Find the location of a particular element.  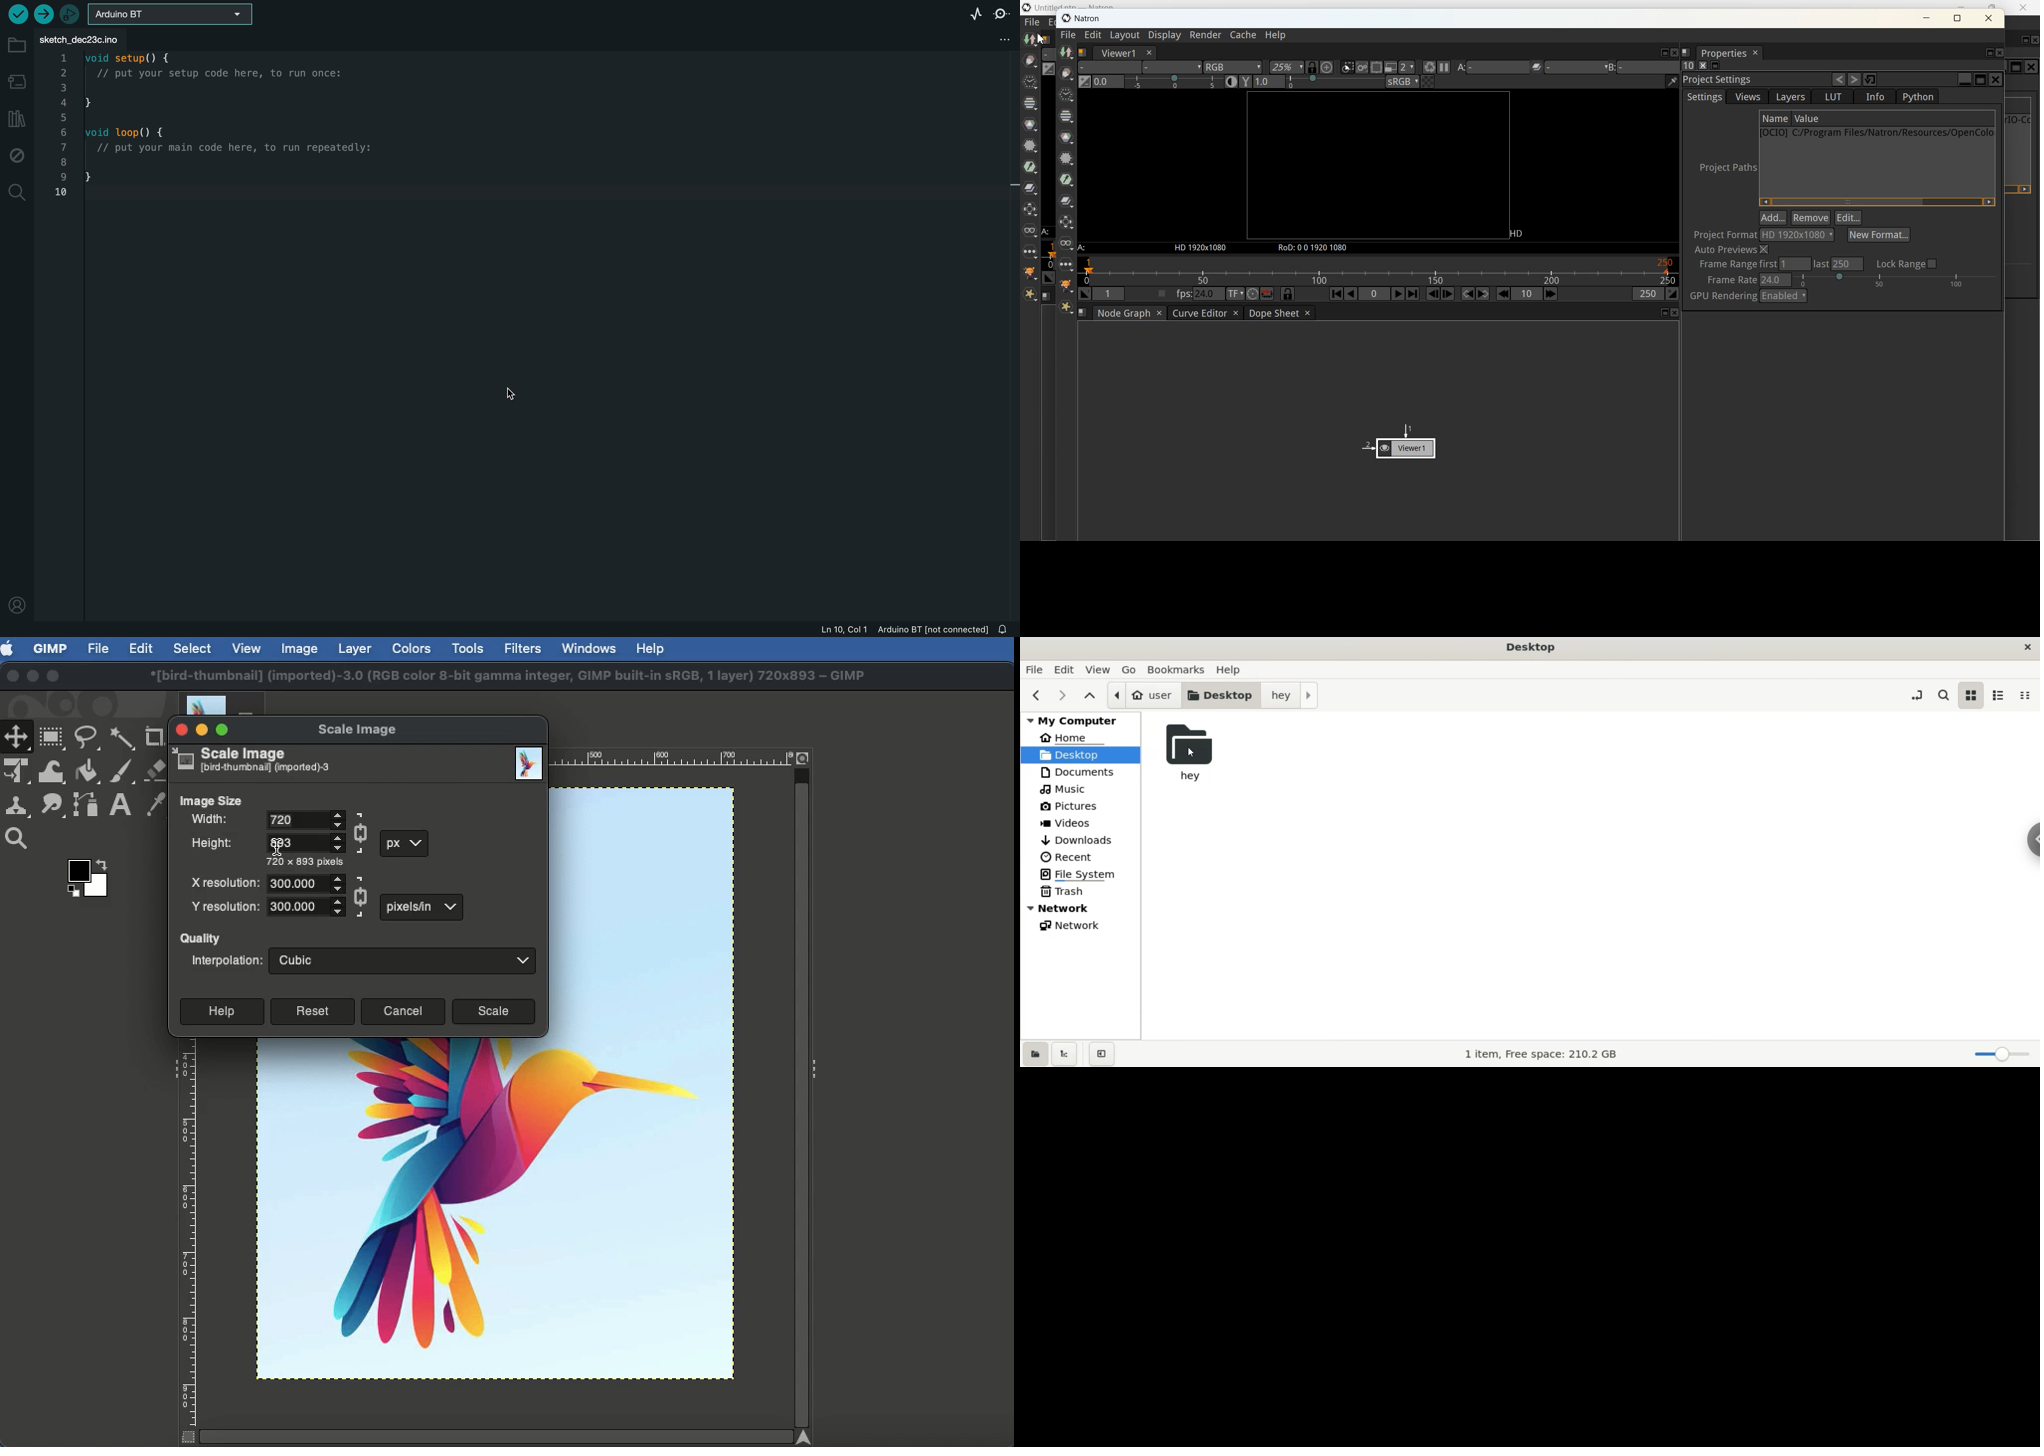

Interpolation is located at coordinates (222, 962).